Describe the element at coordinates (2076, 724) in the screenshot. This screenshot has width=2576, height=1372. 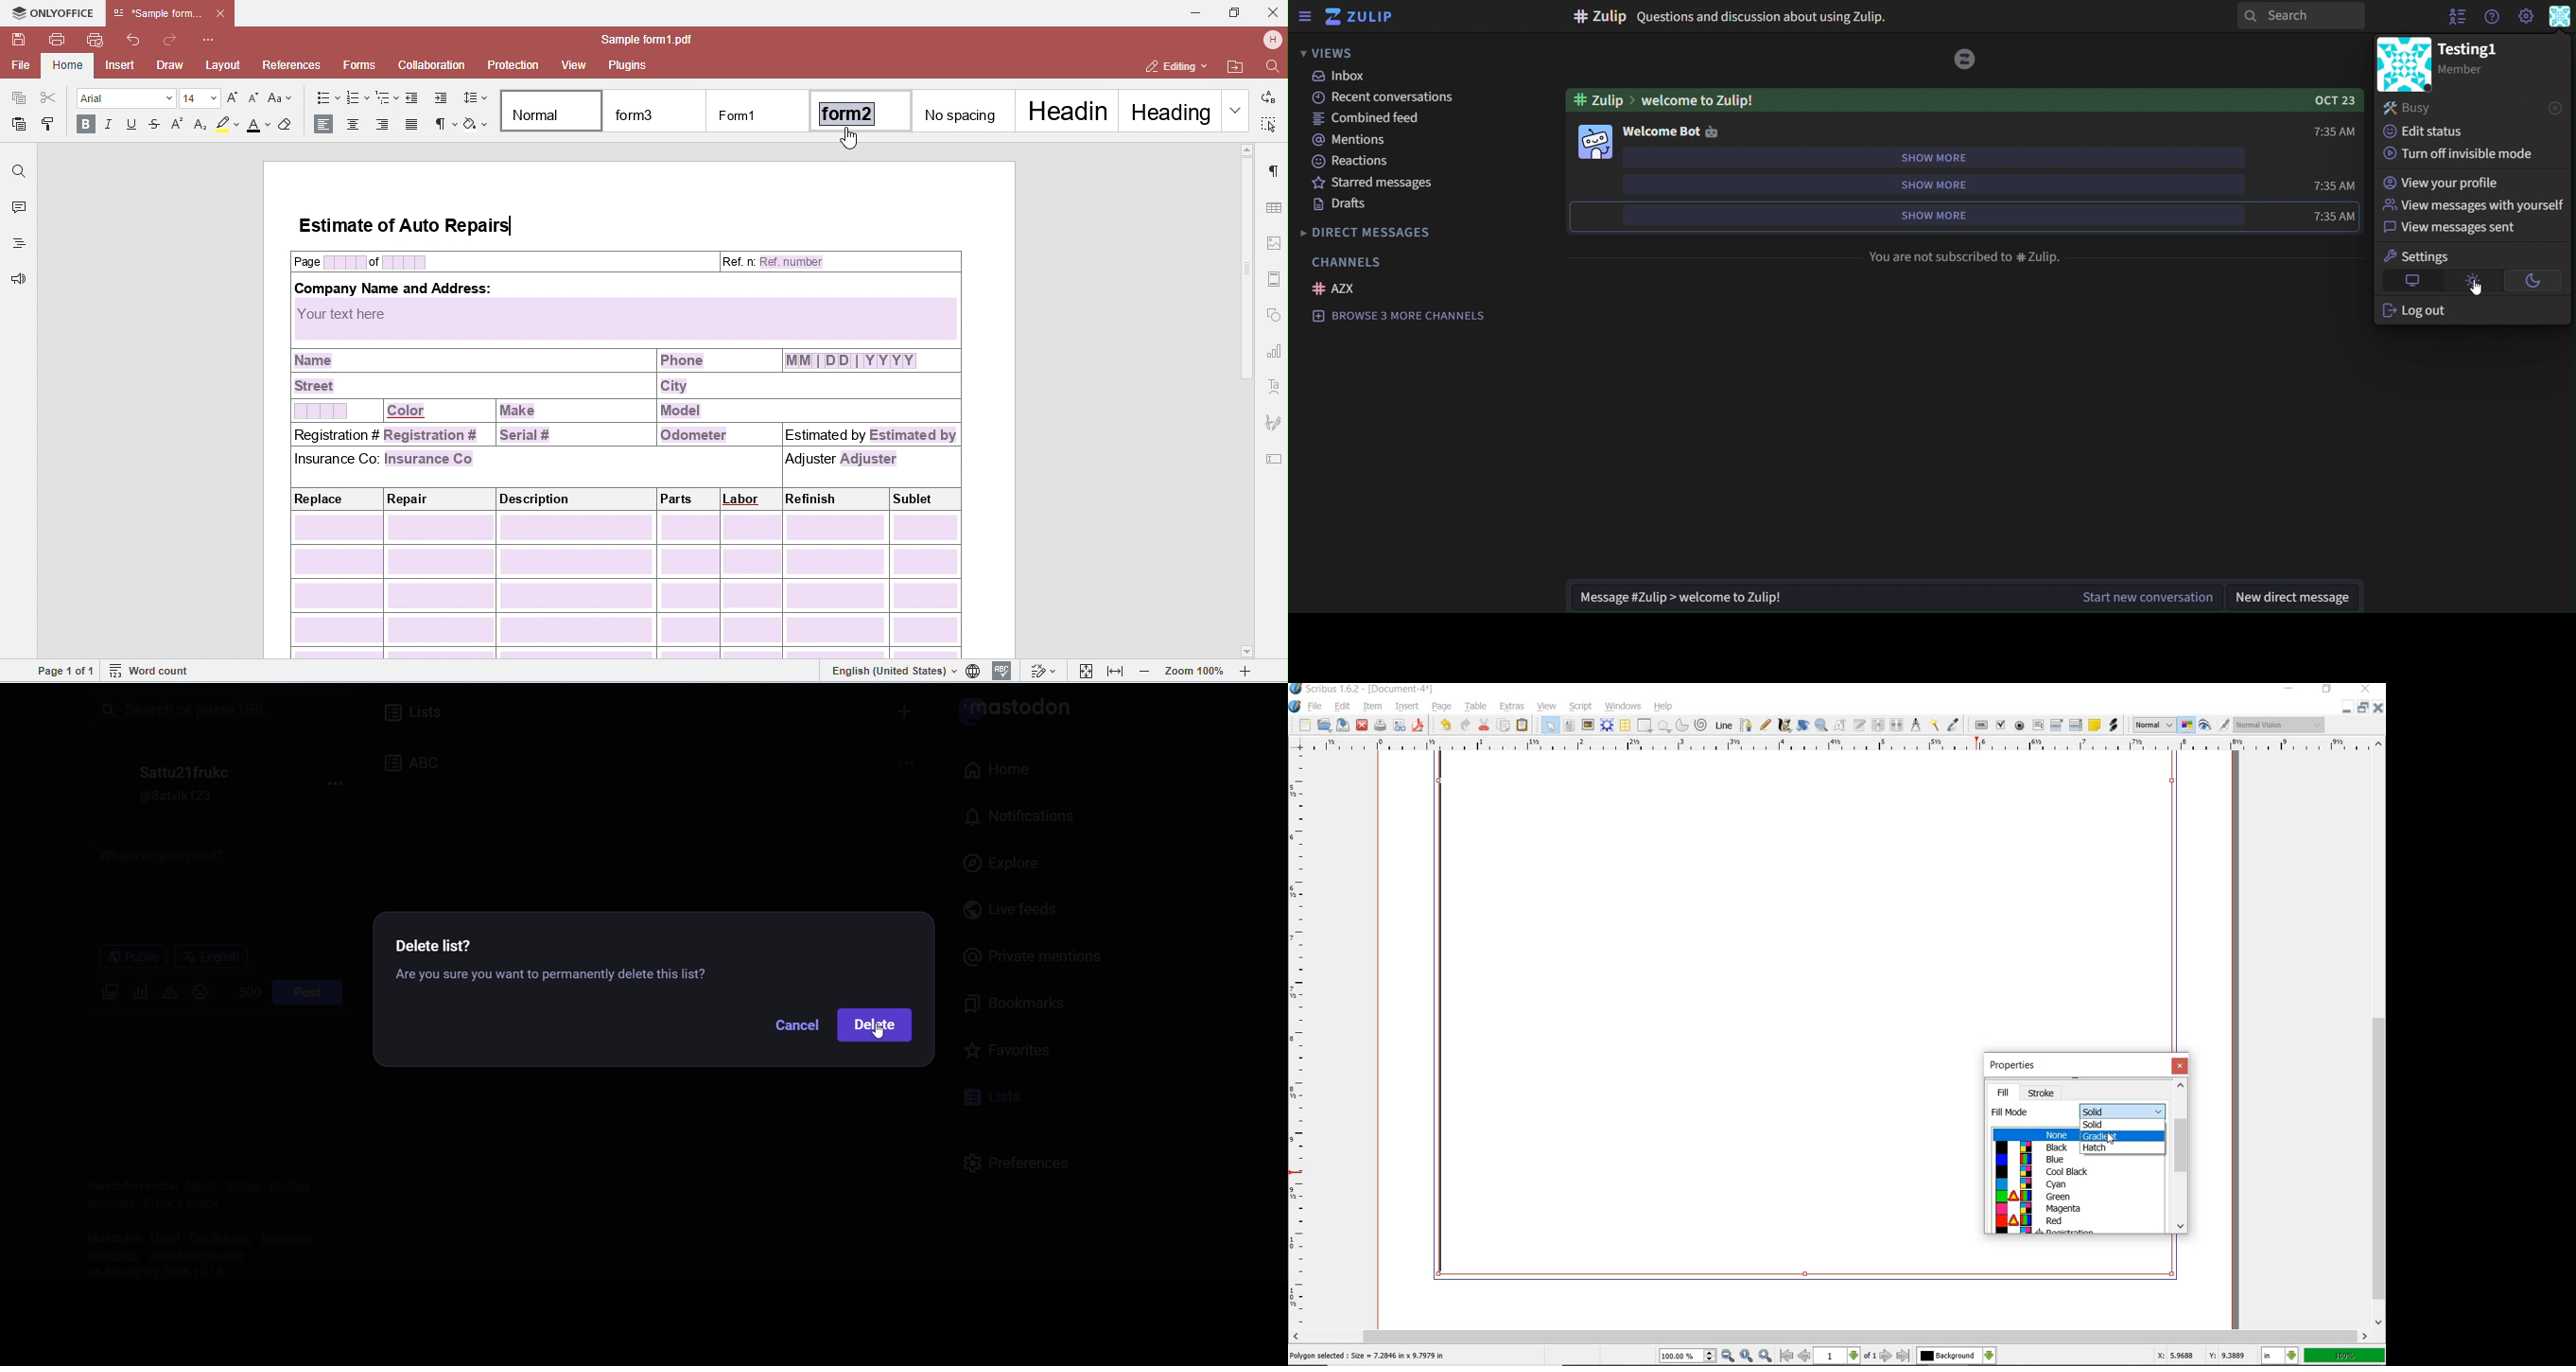
I see `pdf list box` at that location.